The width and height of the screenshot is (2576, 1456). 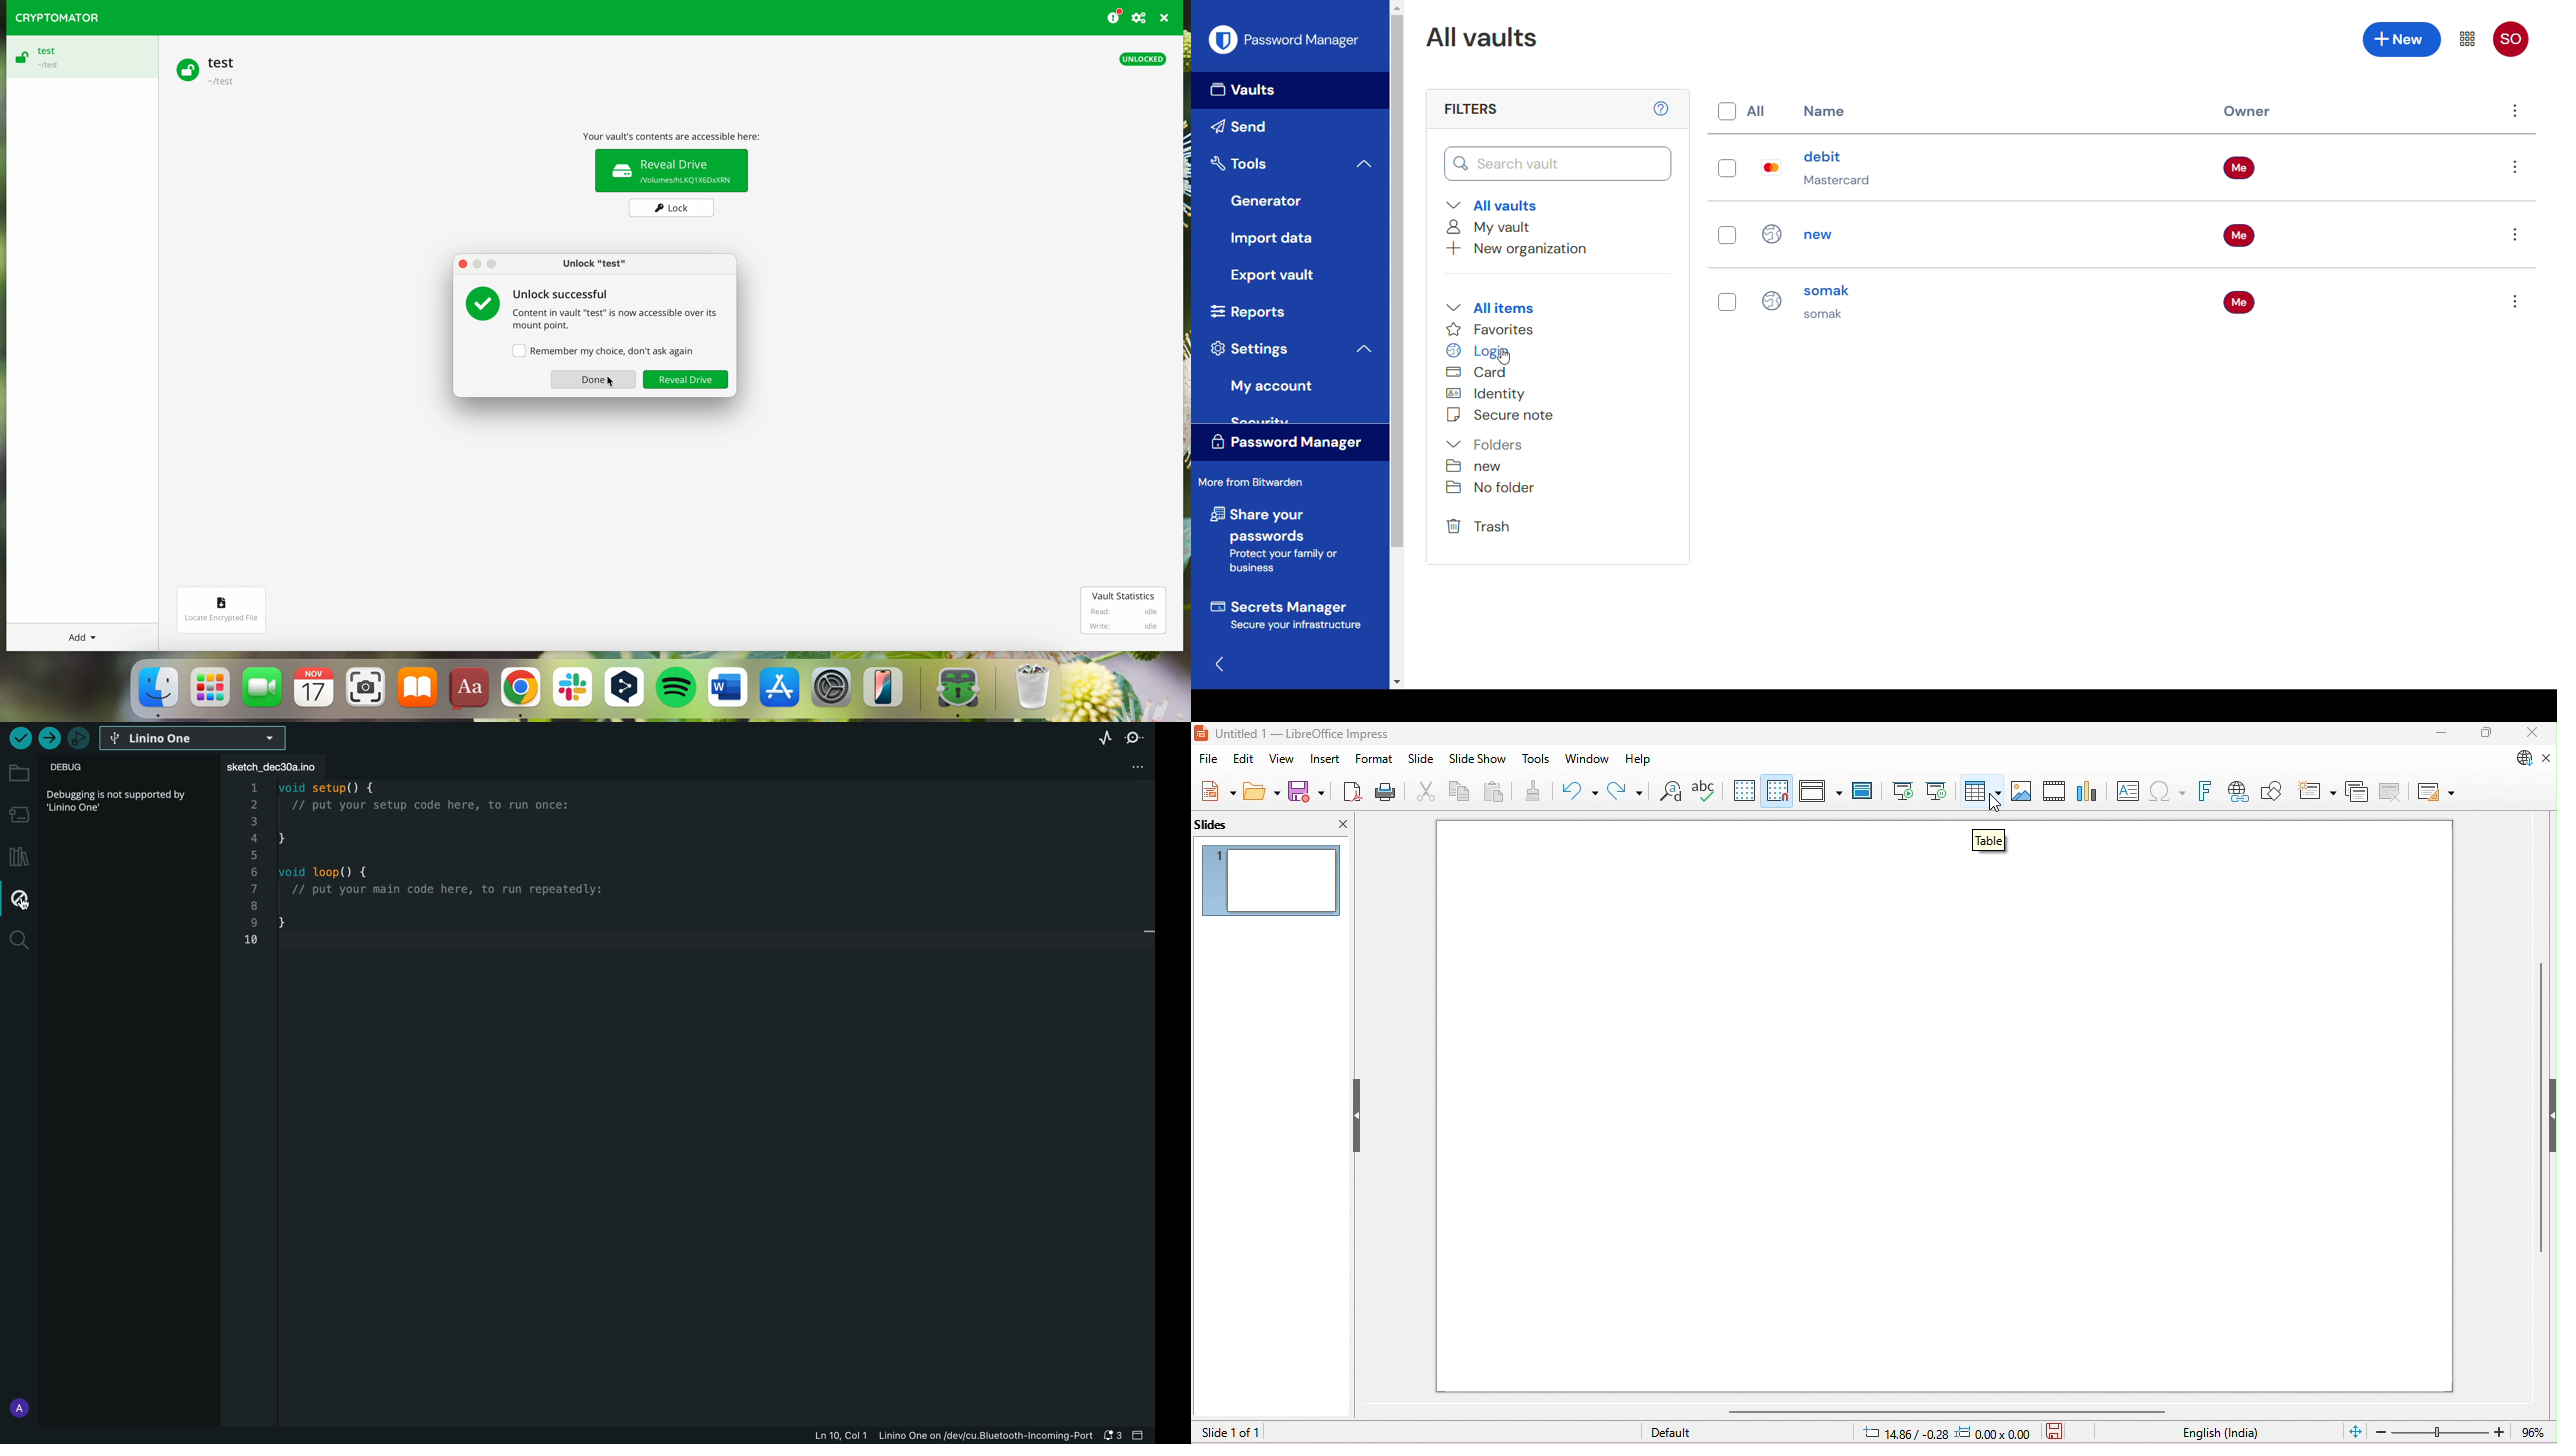 I want to click on close, so click(x=2547, y=759).